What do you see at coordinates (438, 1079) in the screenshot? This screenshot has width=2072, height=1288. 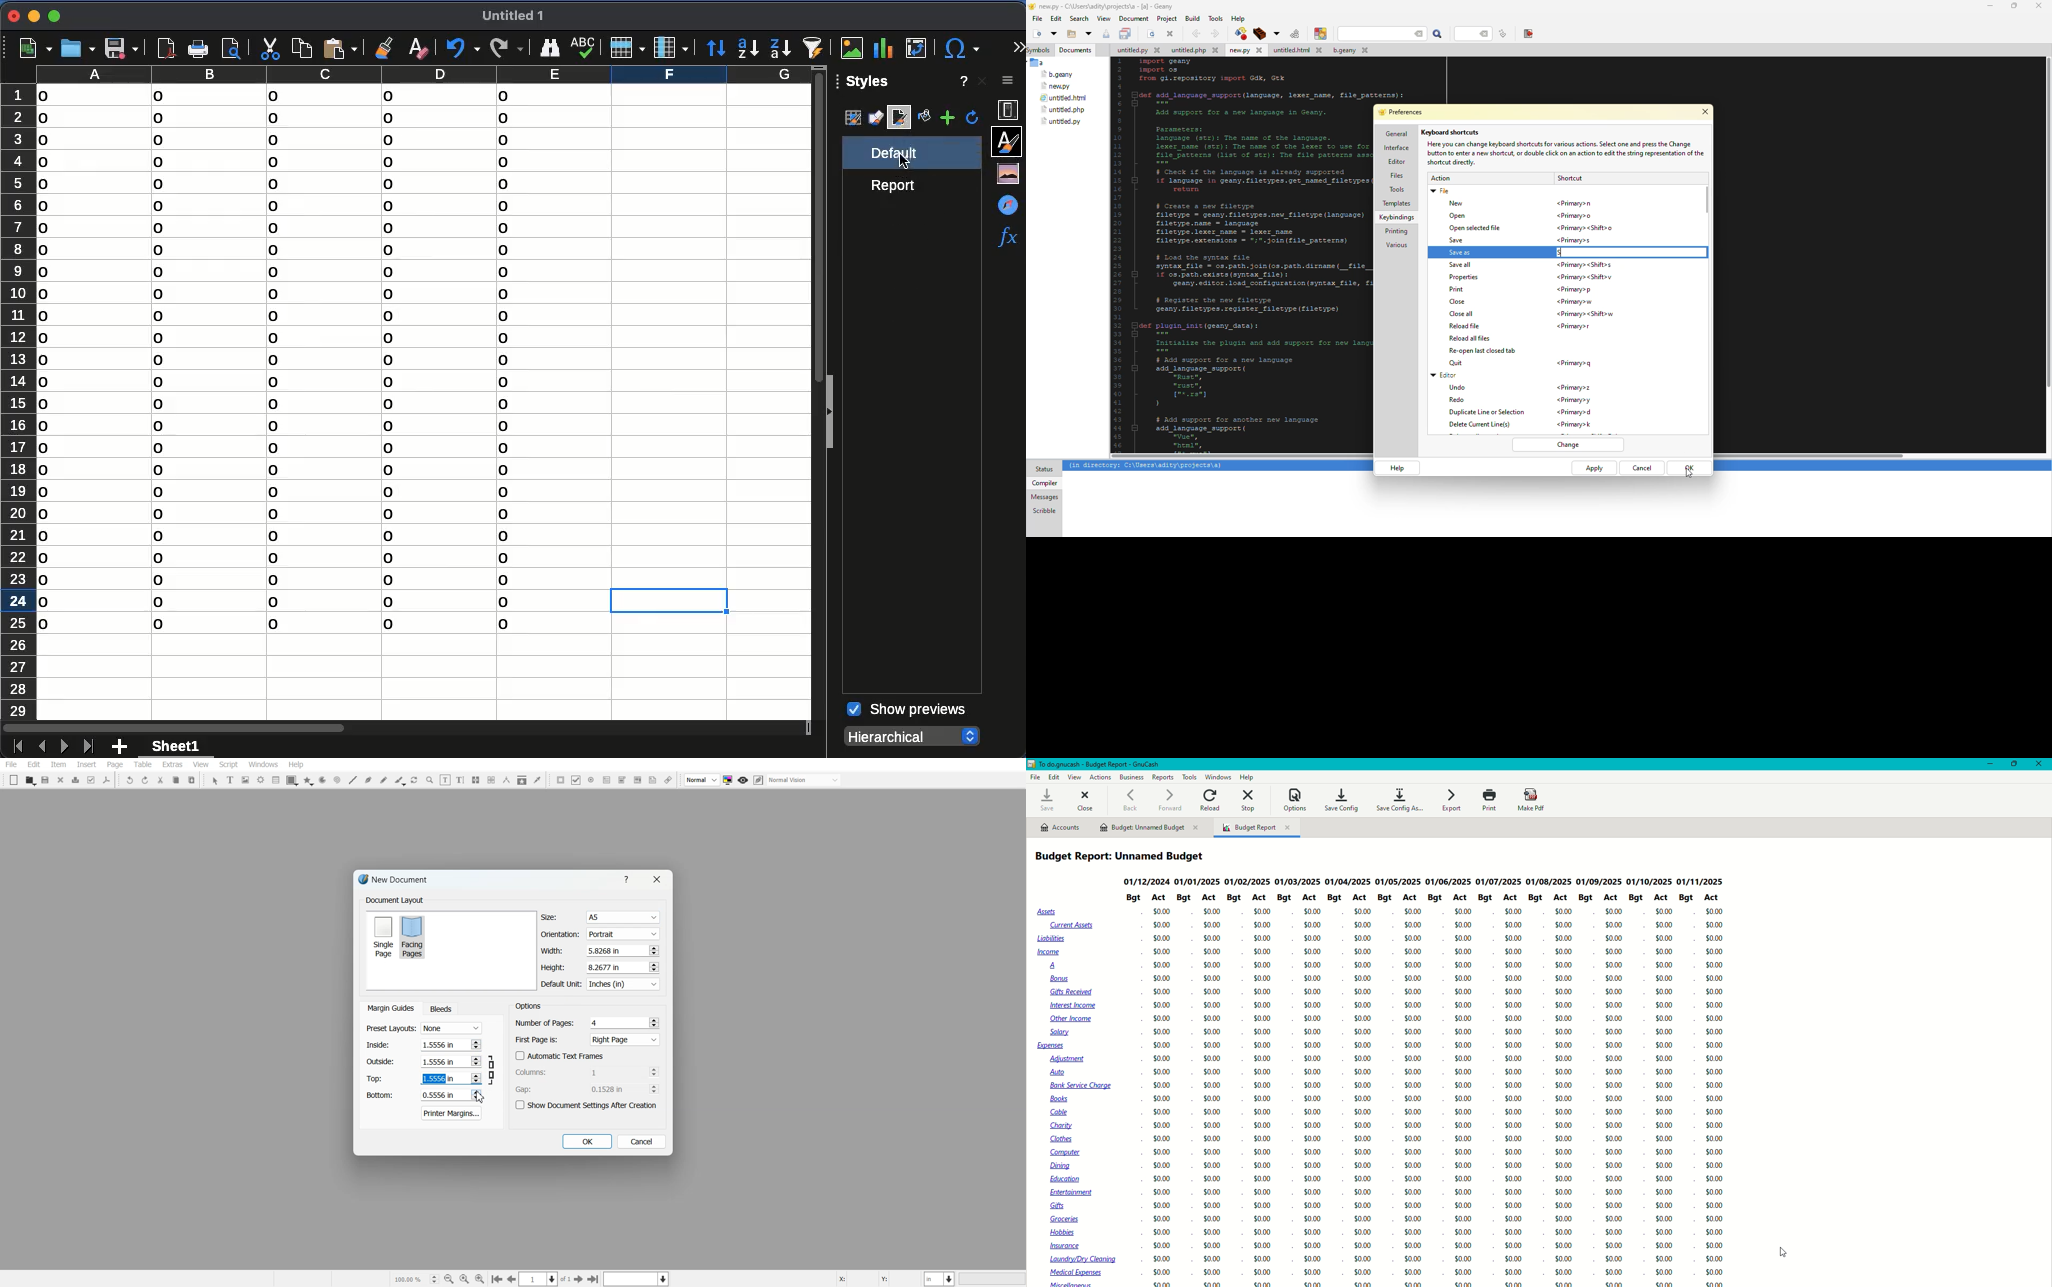 I see `1.5556 in` at bounding box center [438, 1079].